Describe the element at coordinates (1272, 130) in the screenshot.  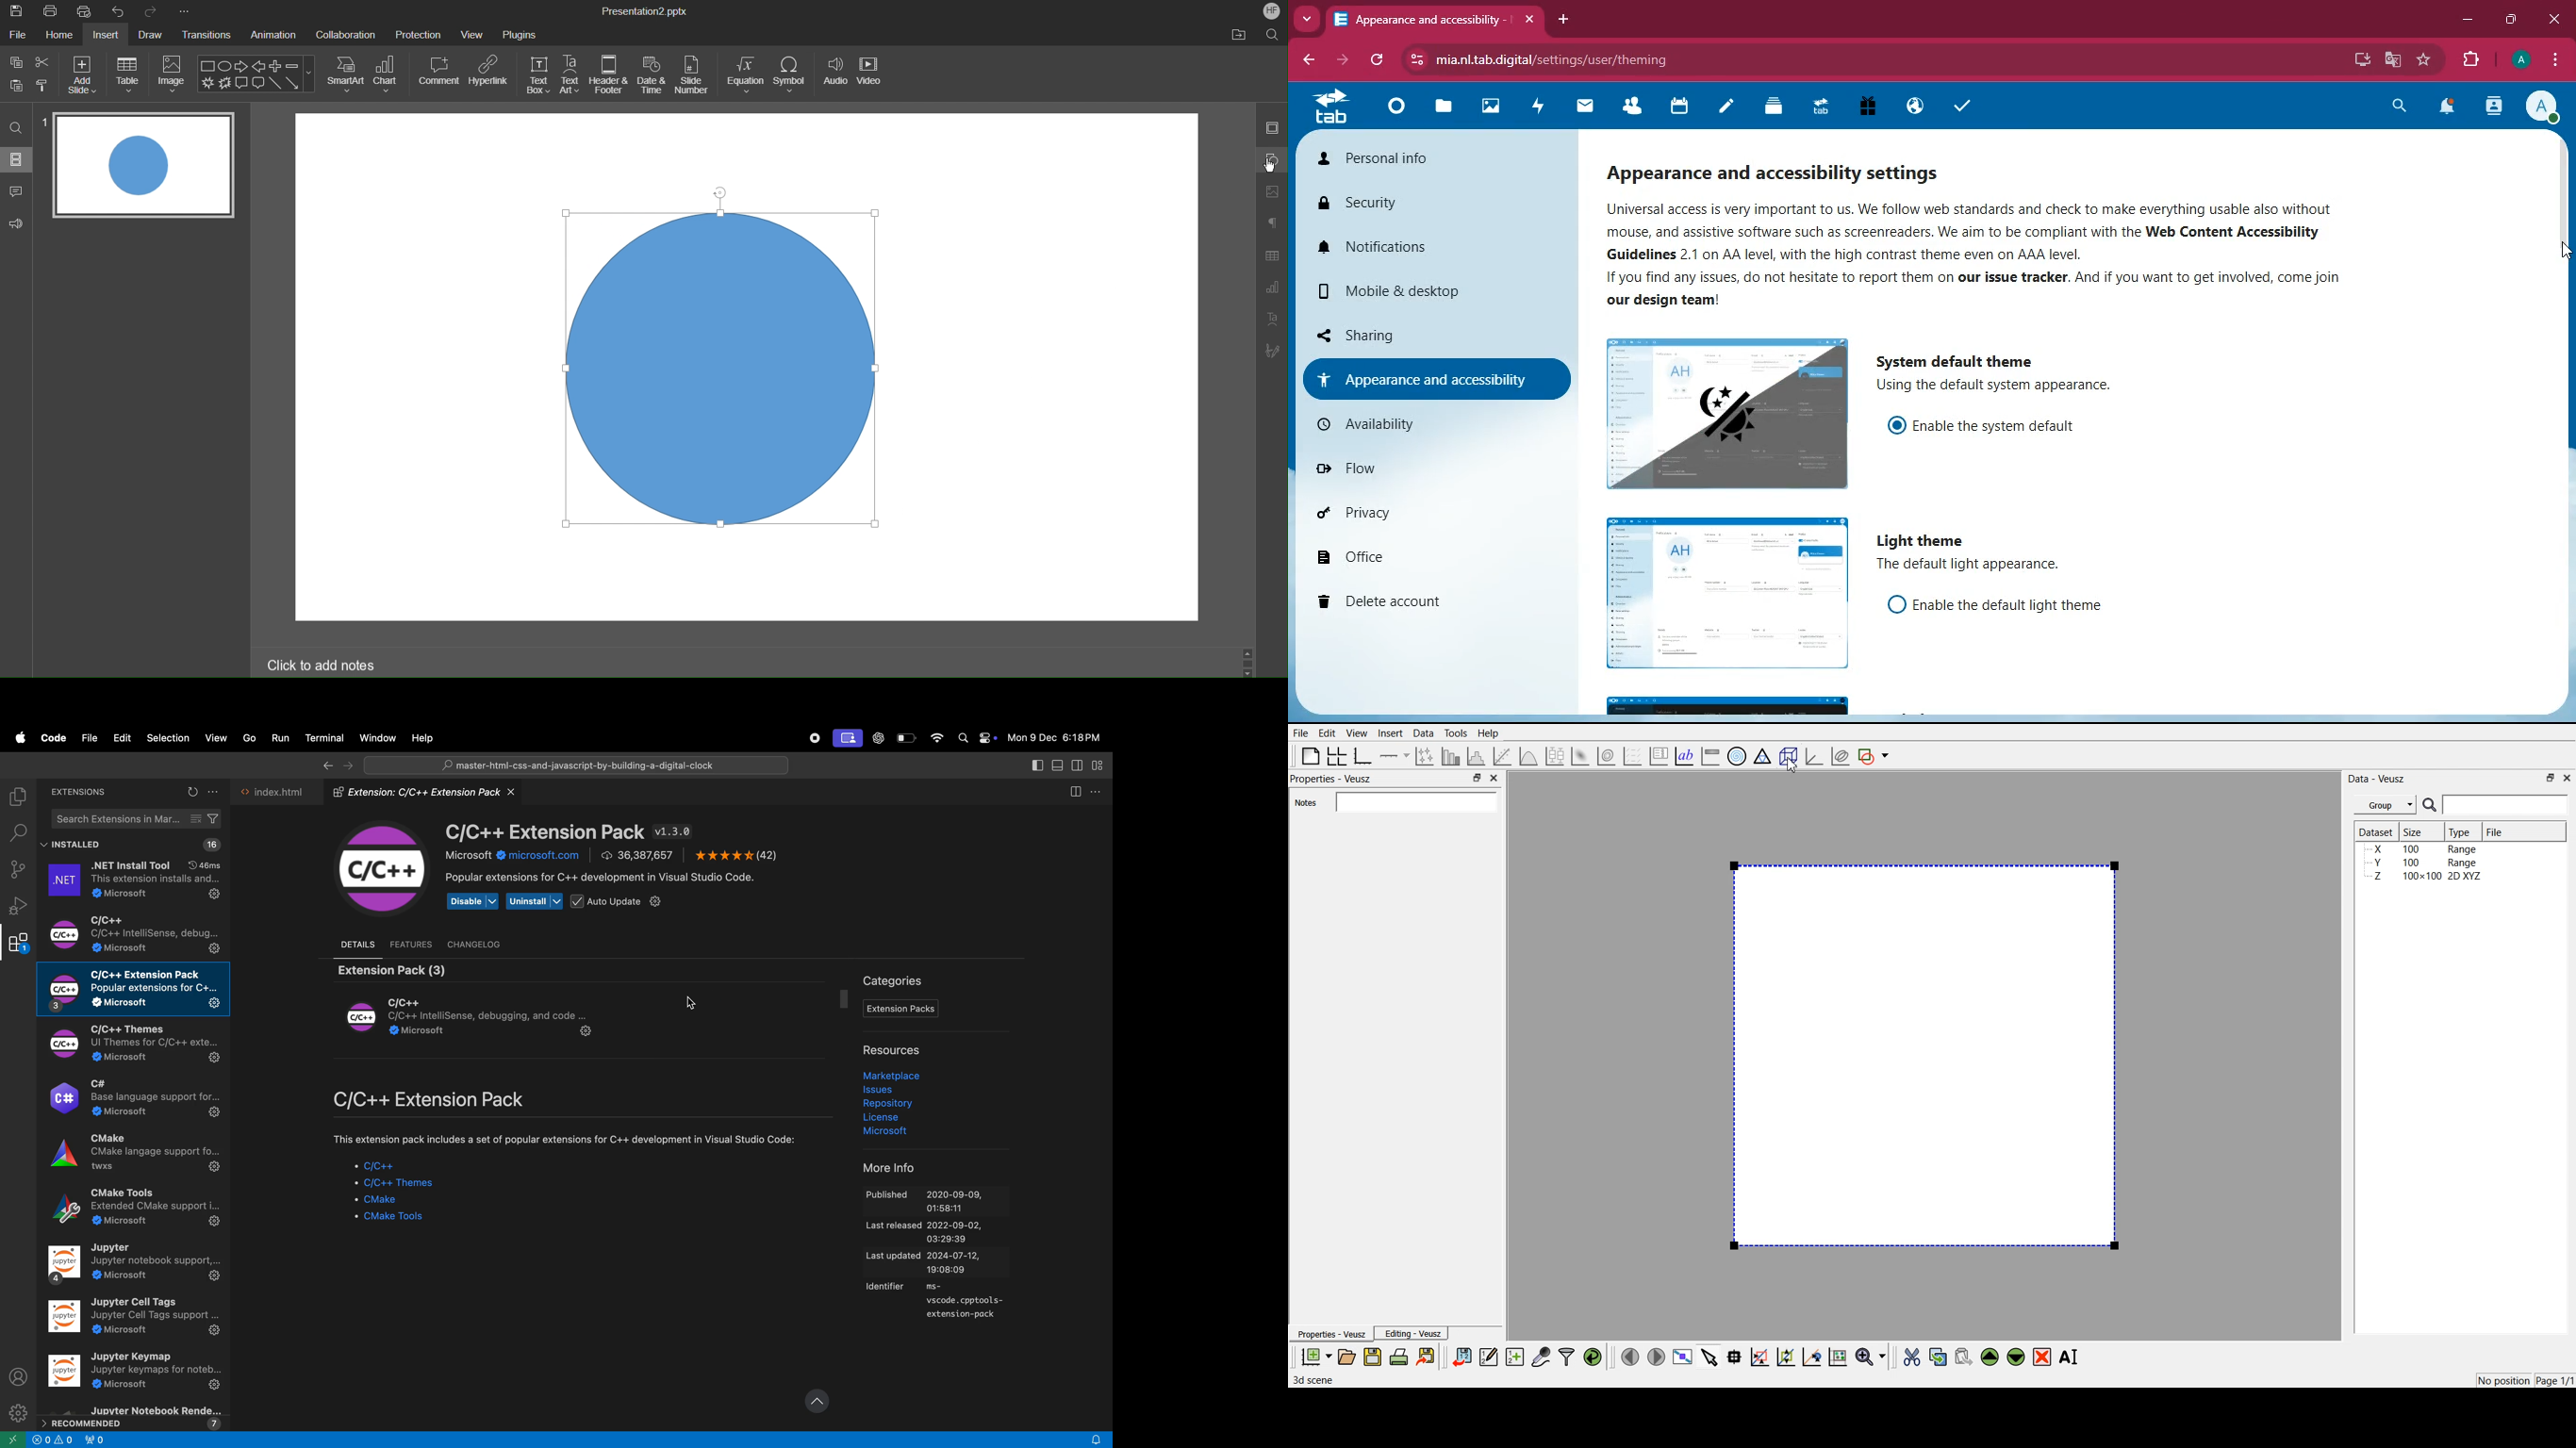
I see `Slide Settings` at that location.